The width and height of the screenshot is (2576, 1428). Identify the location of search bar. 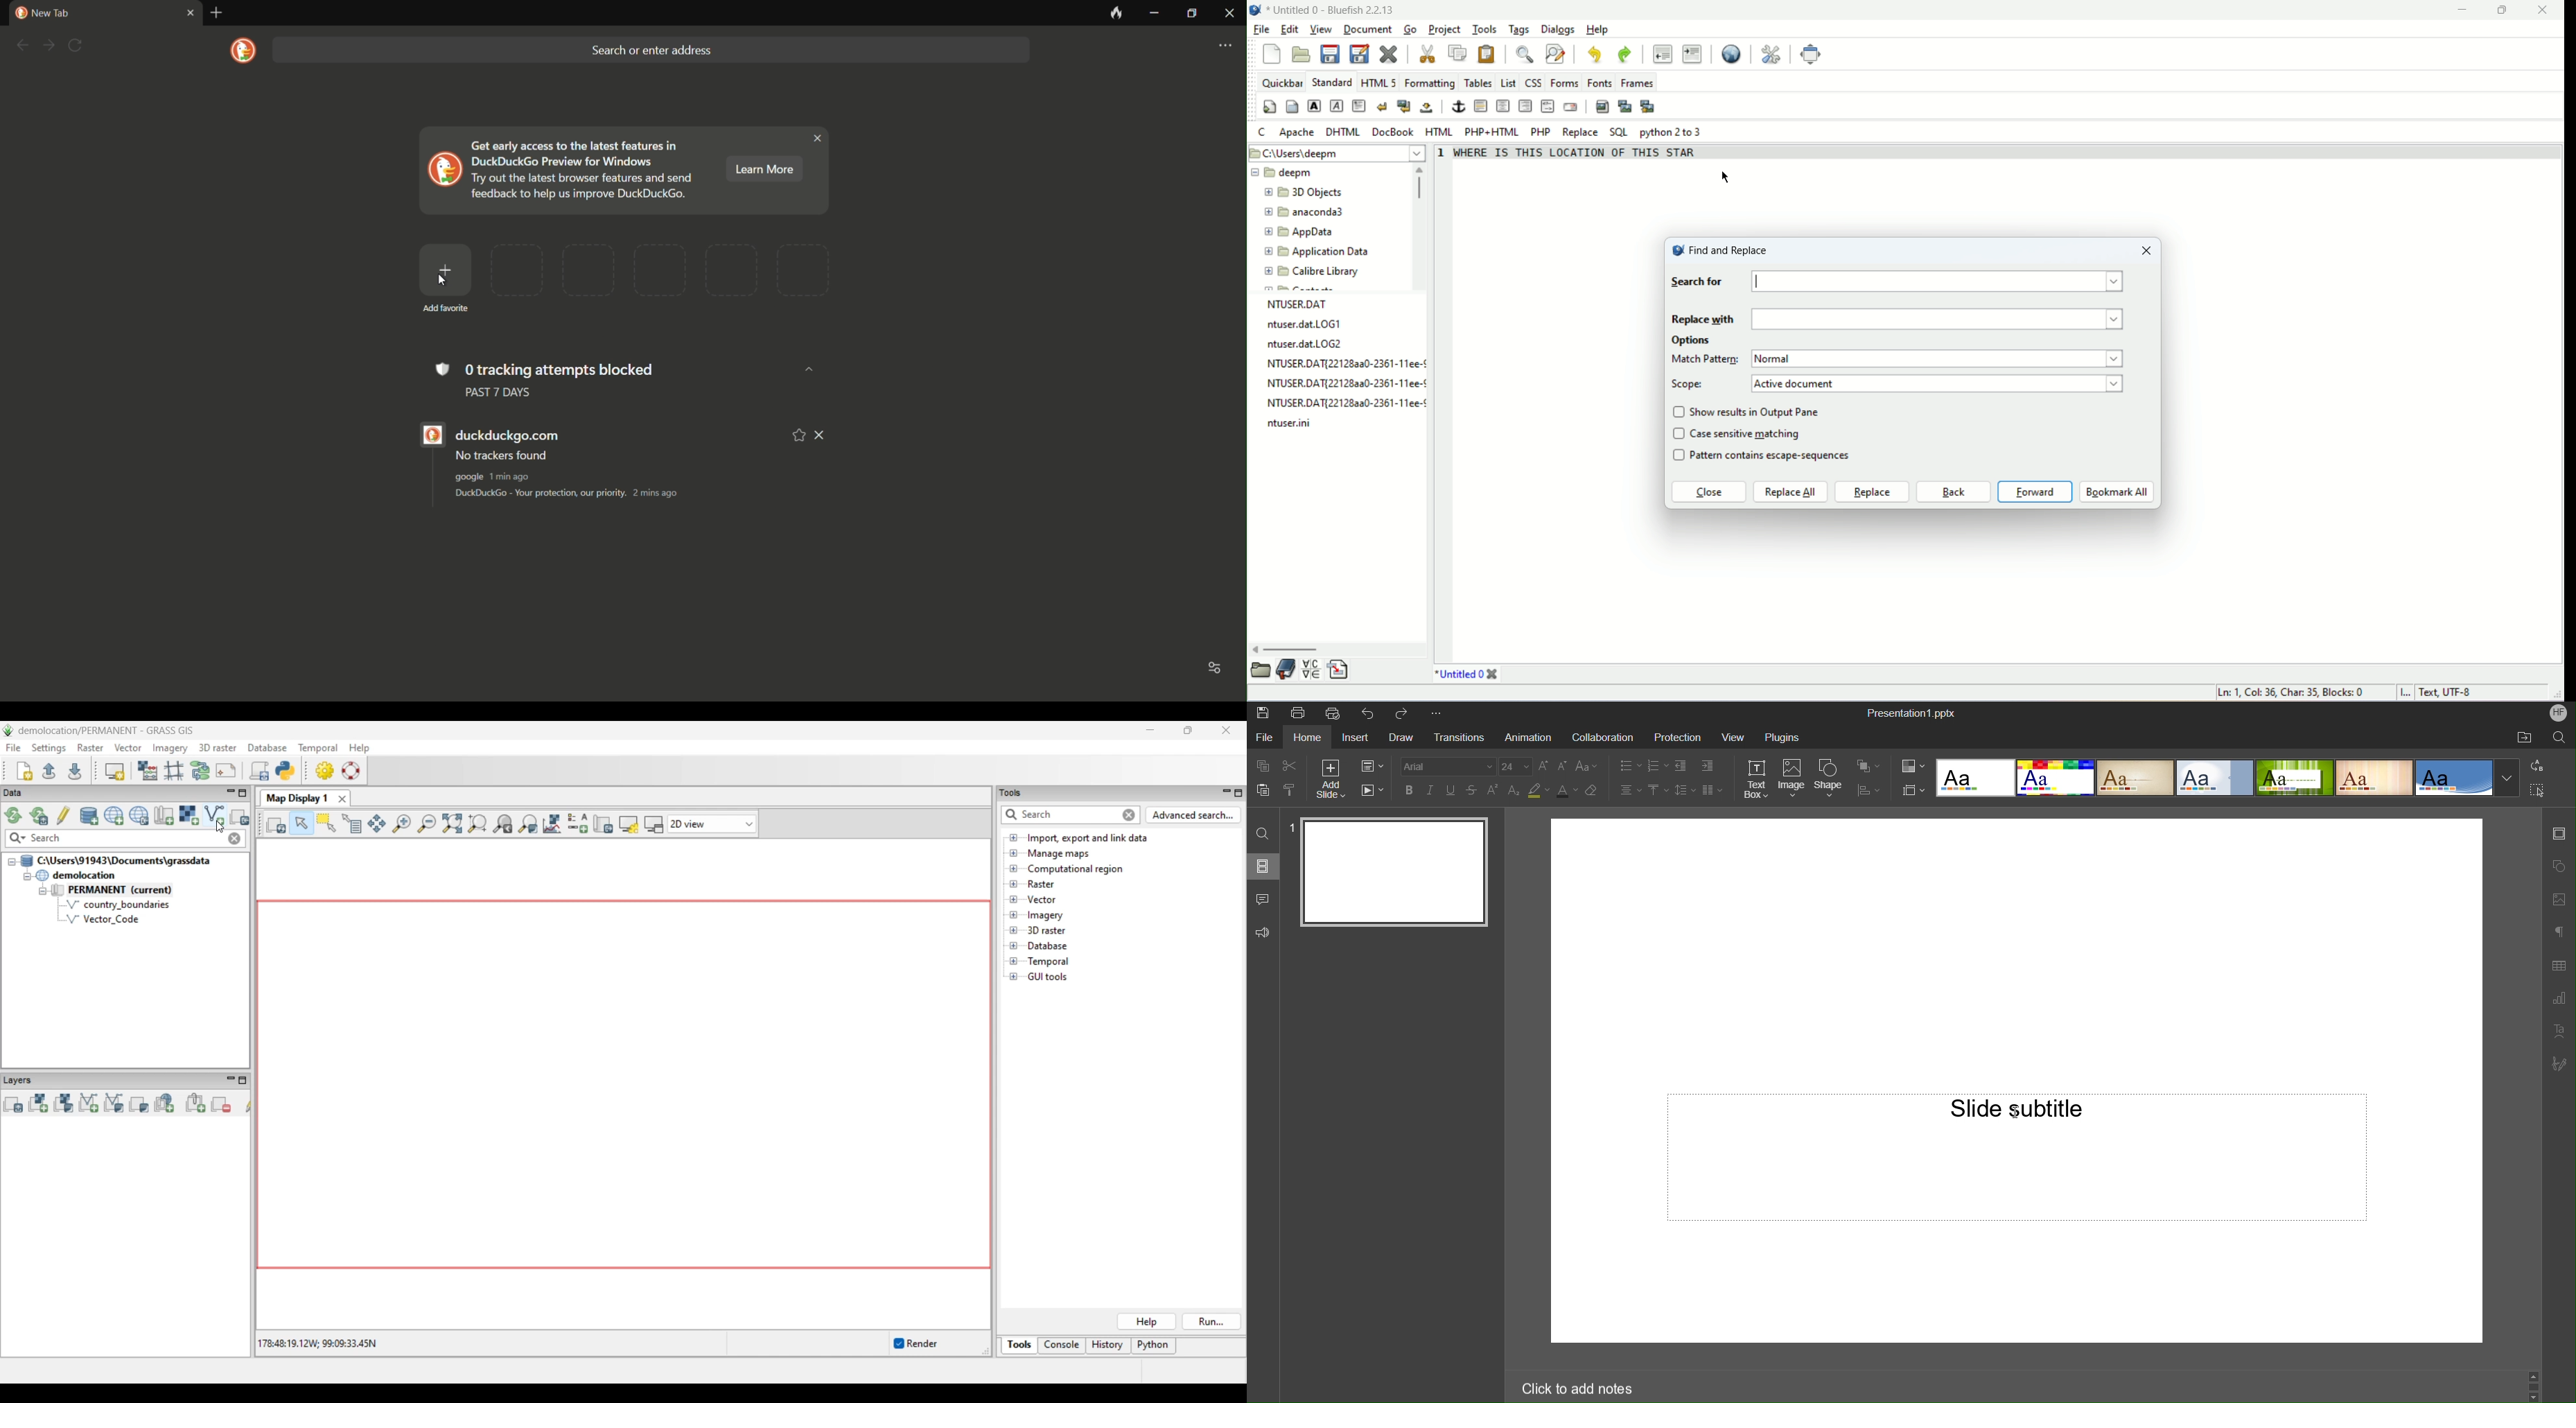
(649, 50).